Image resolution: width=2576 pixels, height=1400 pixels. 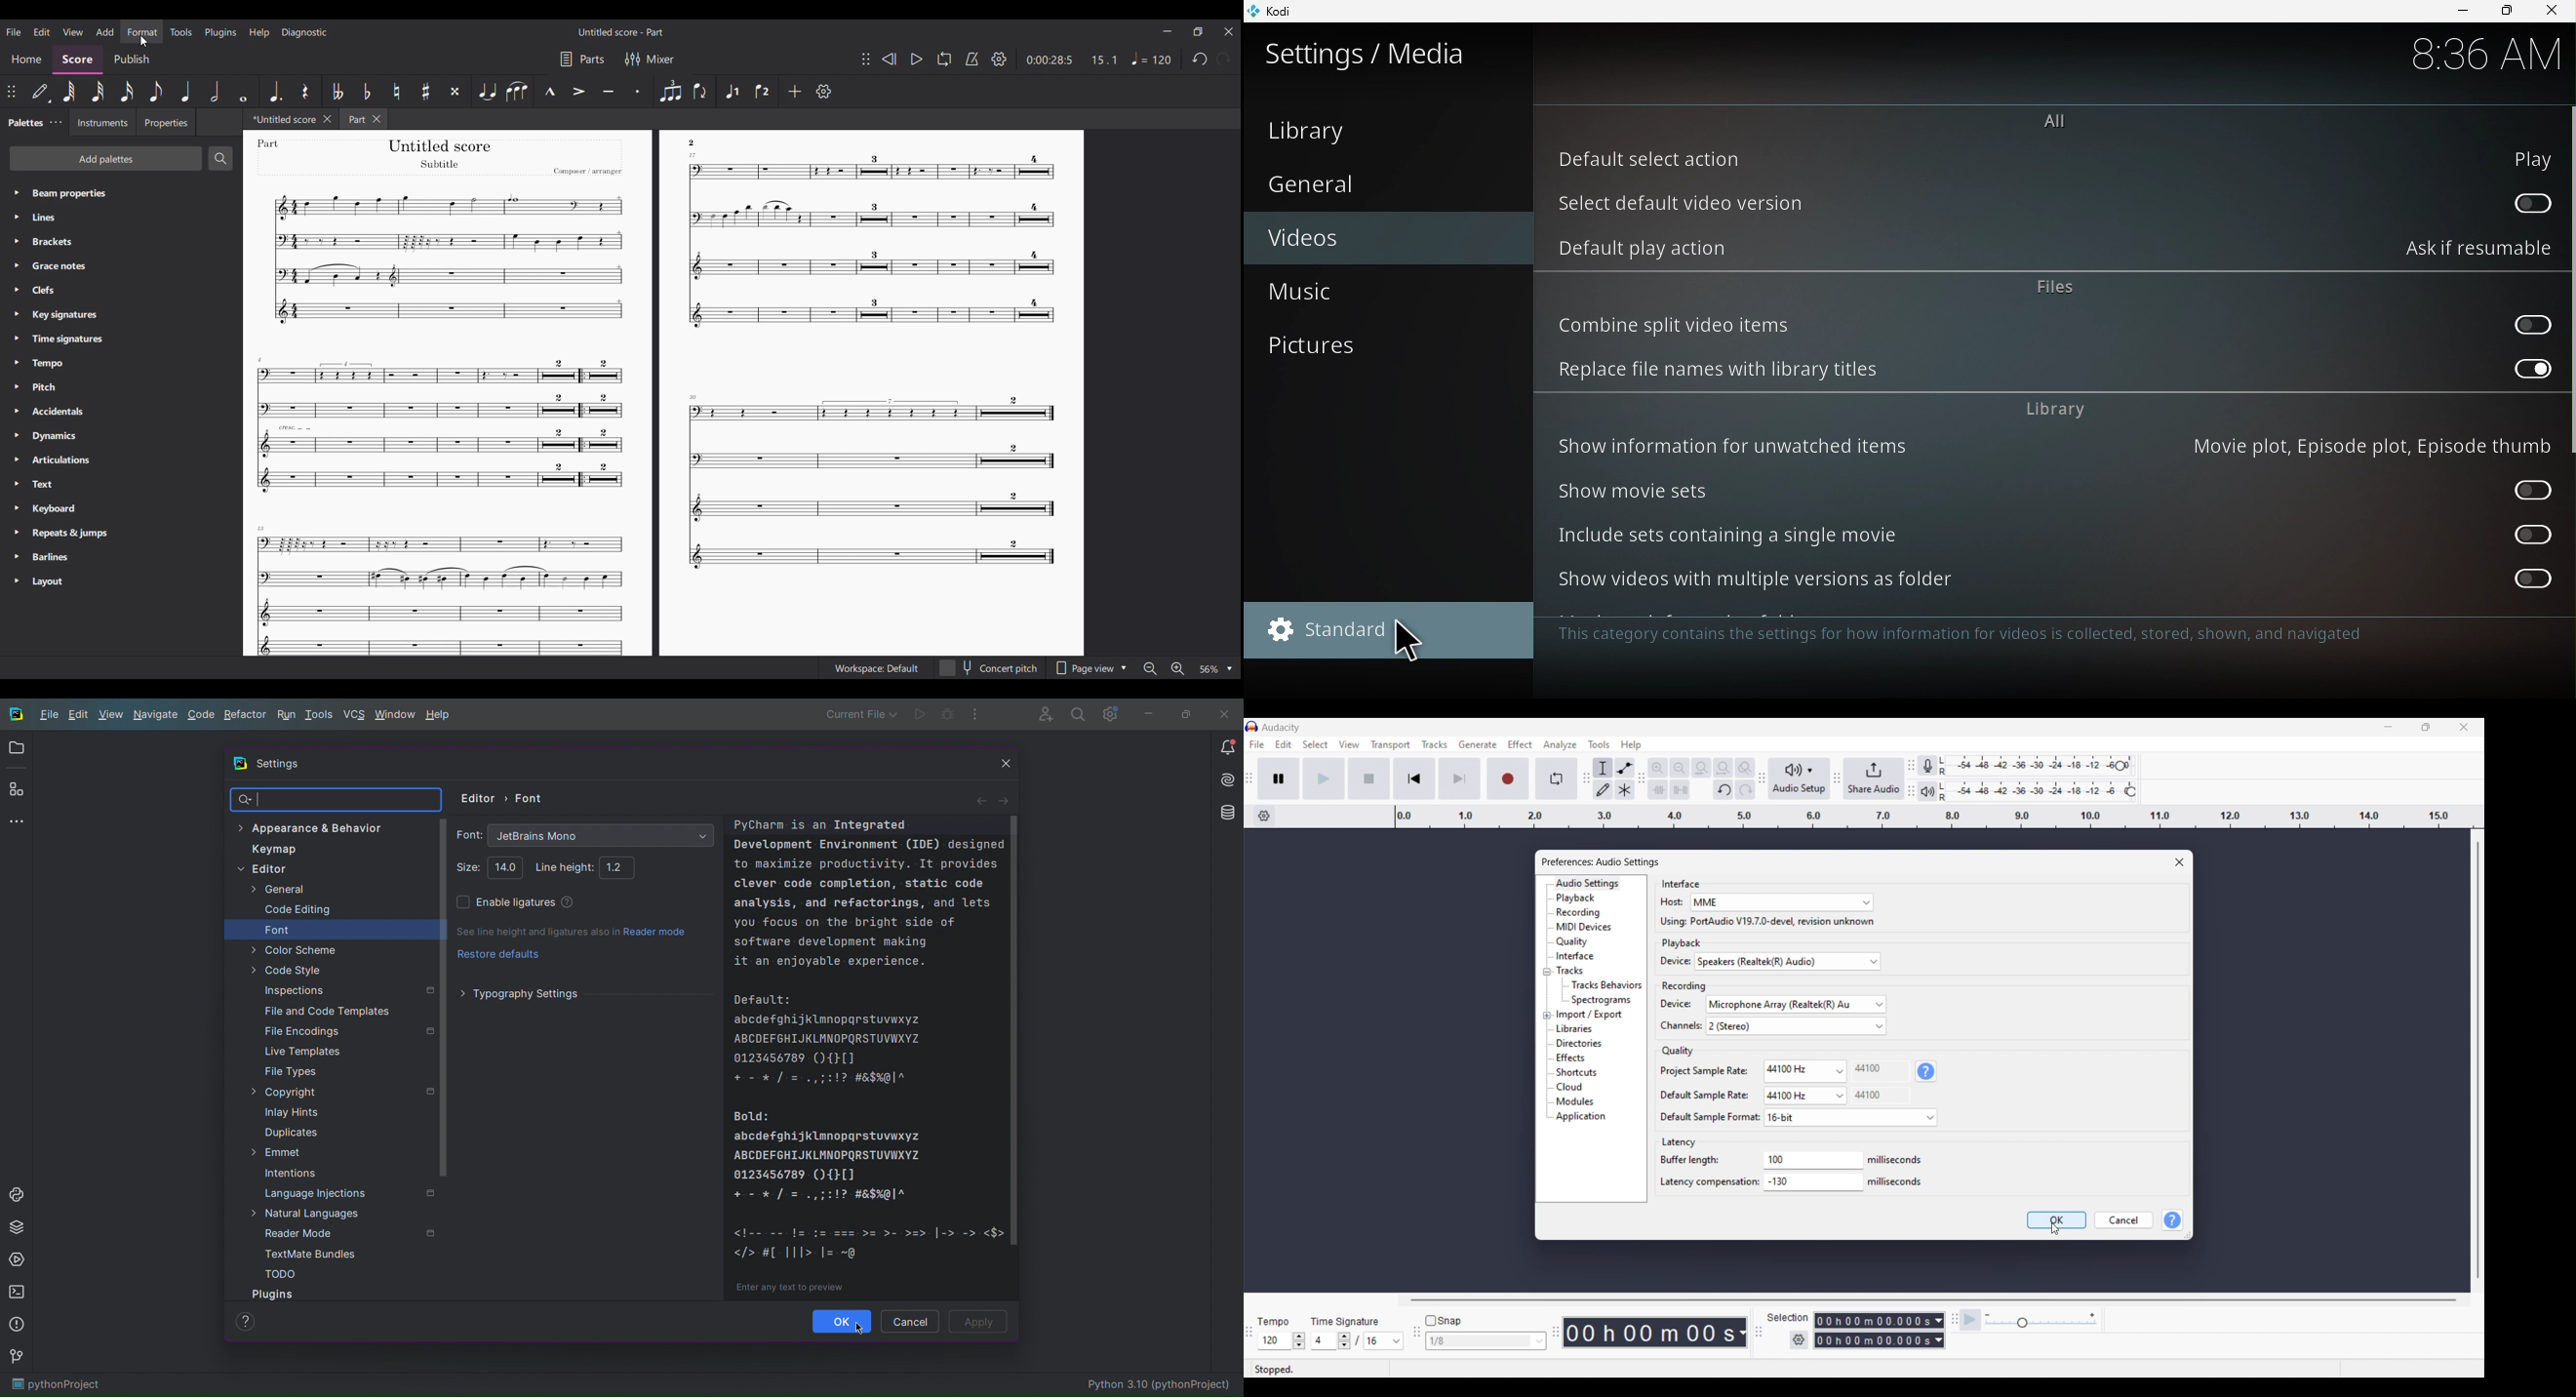 I want to click on Selected time signature, so click(x=1377, y=1341).